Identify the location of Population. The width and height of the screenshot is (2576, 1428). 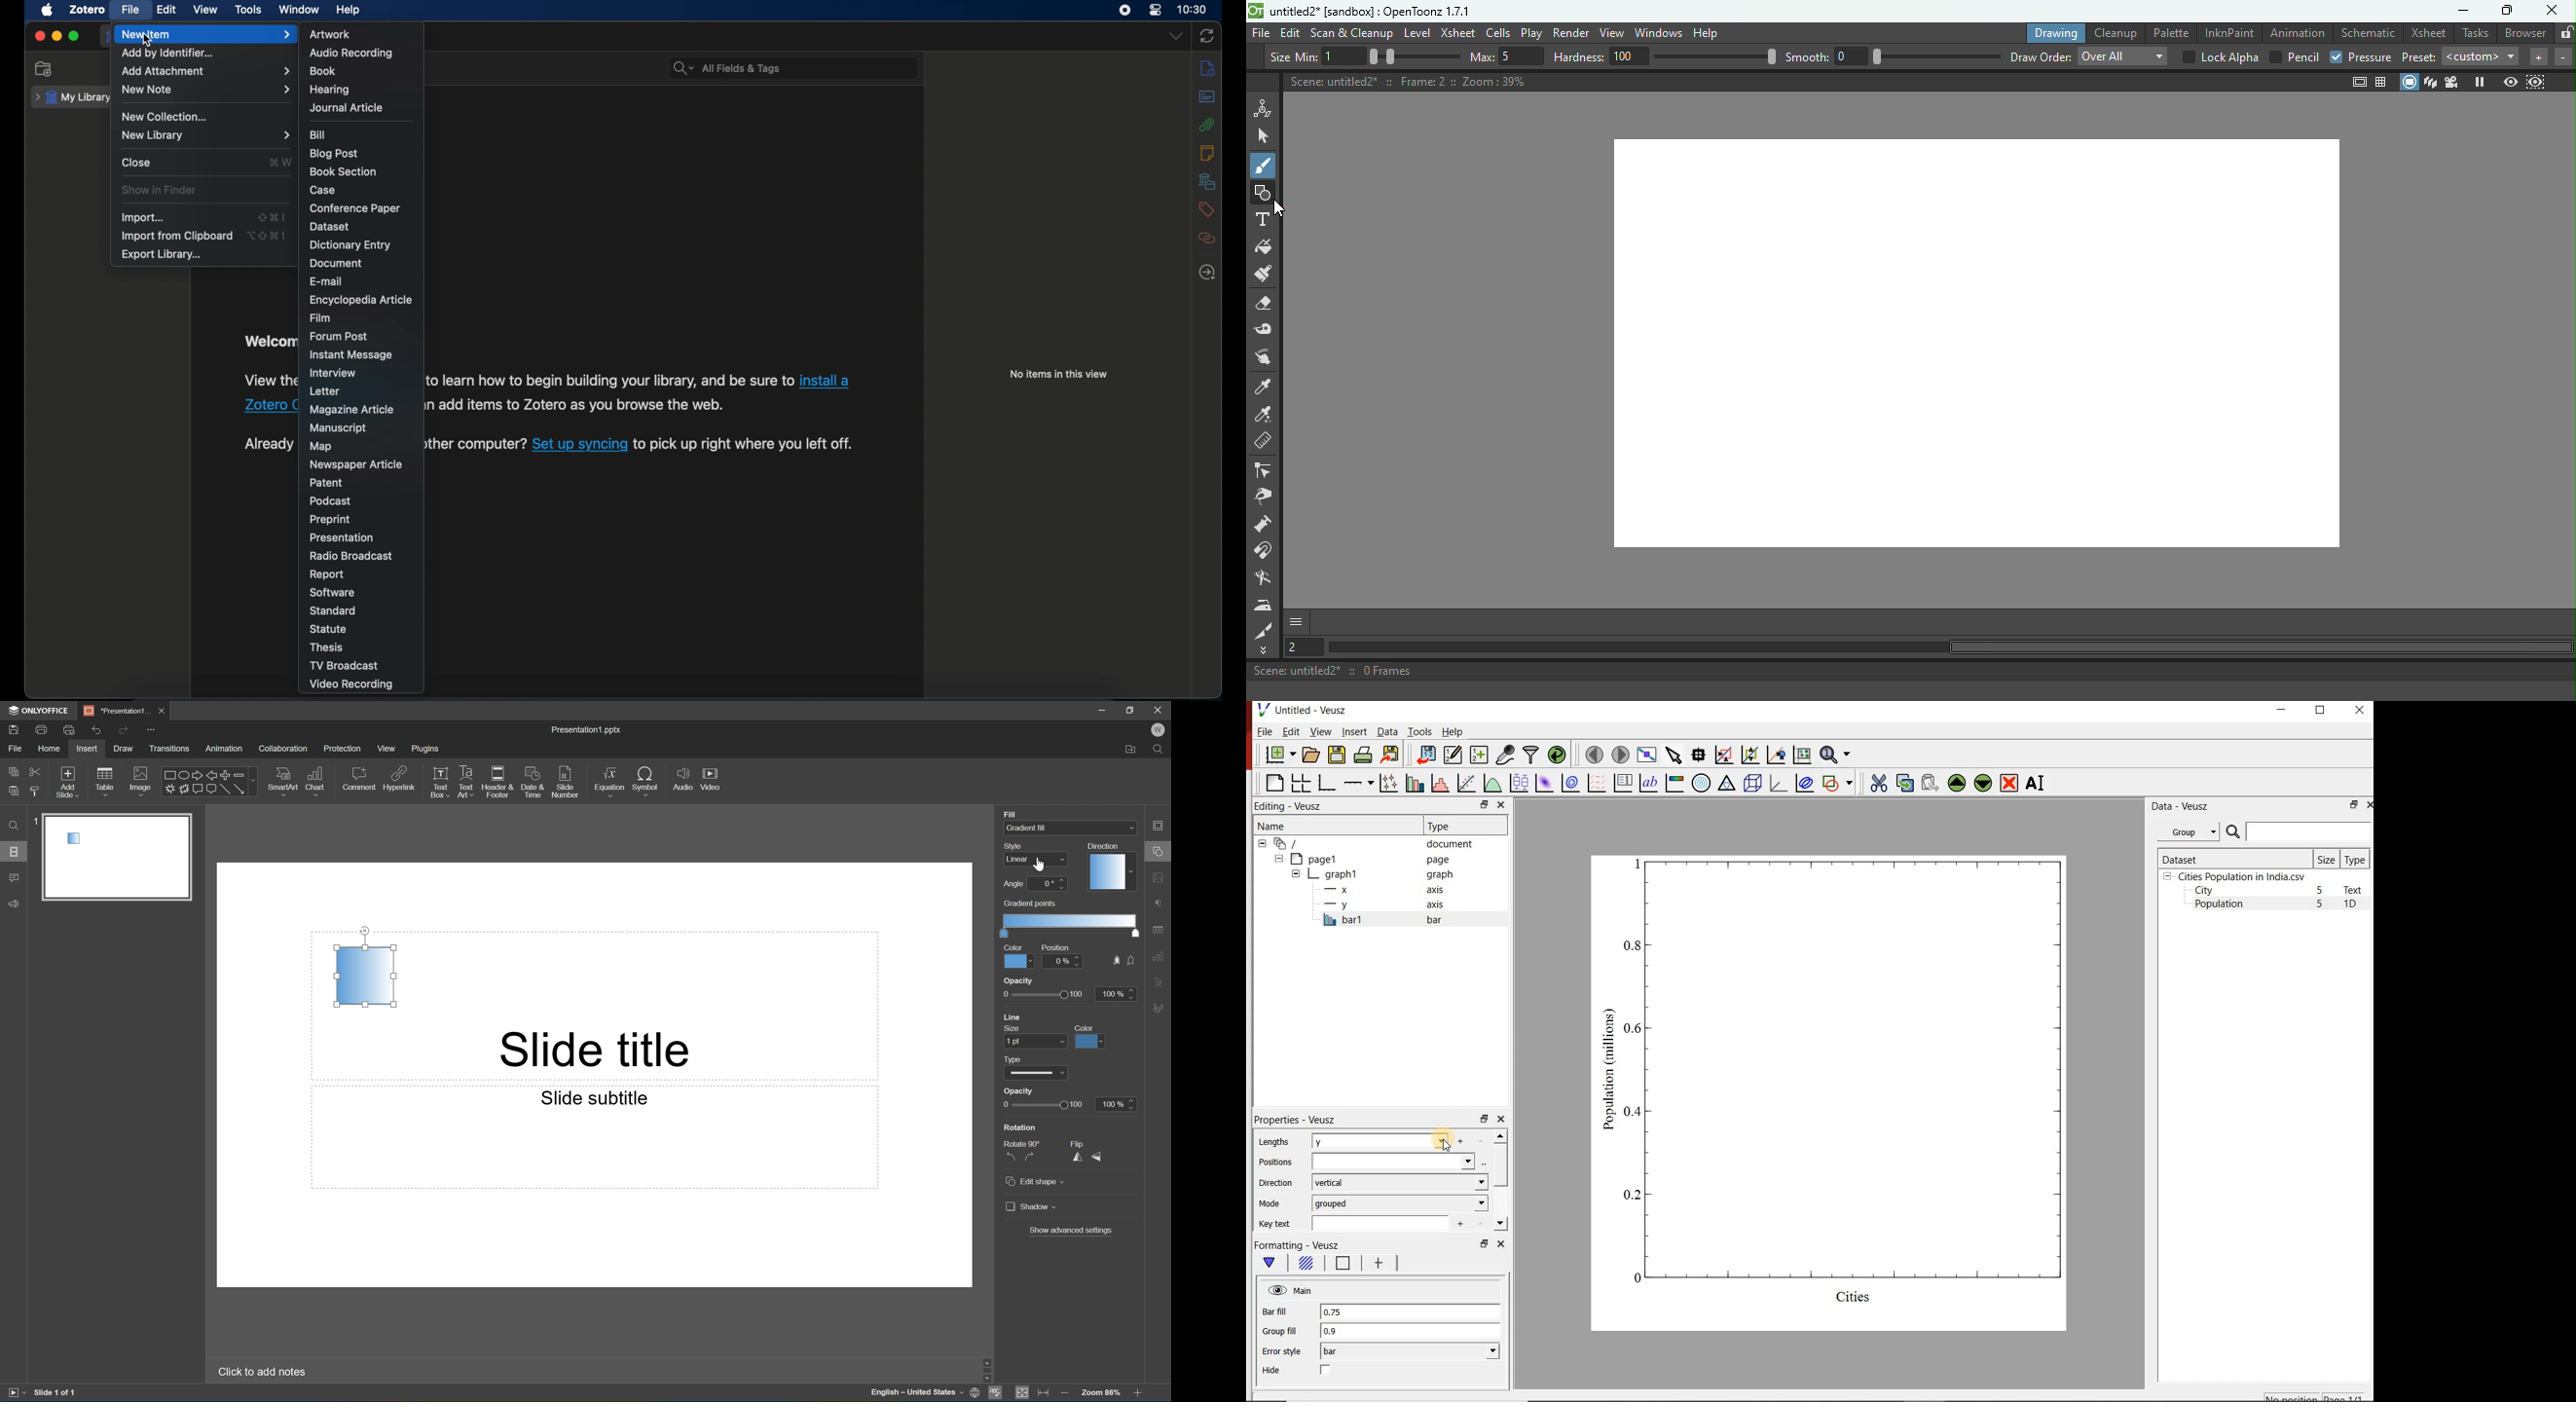
(2220, 905).